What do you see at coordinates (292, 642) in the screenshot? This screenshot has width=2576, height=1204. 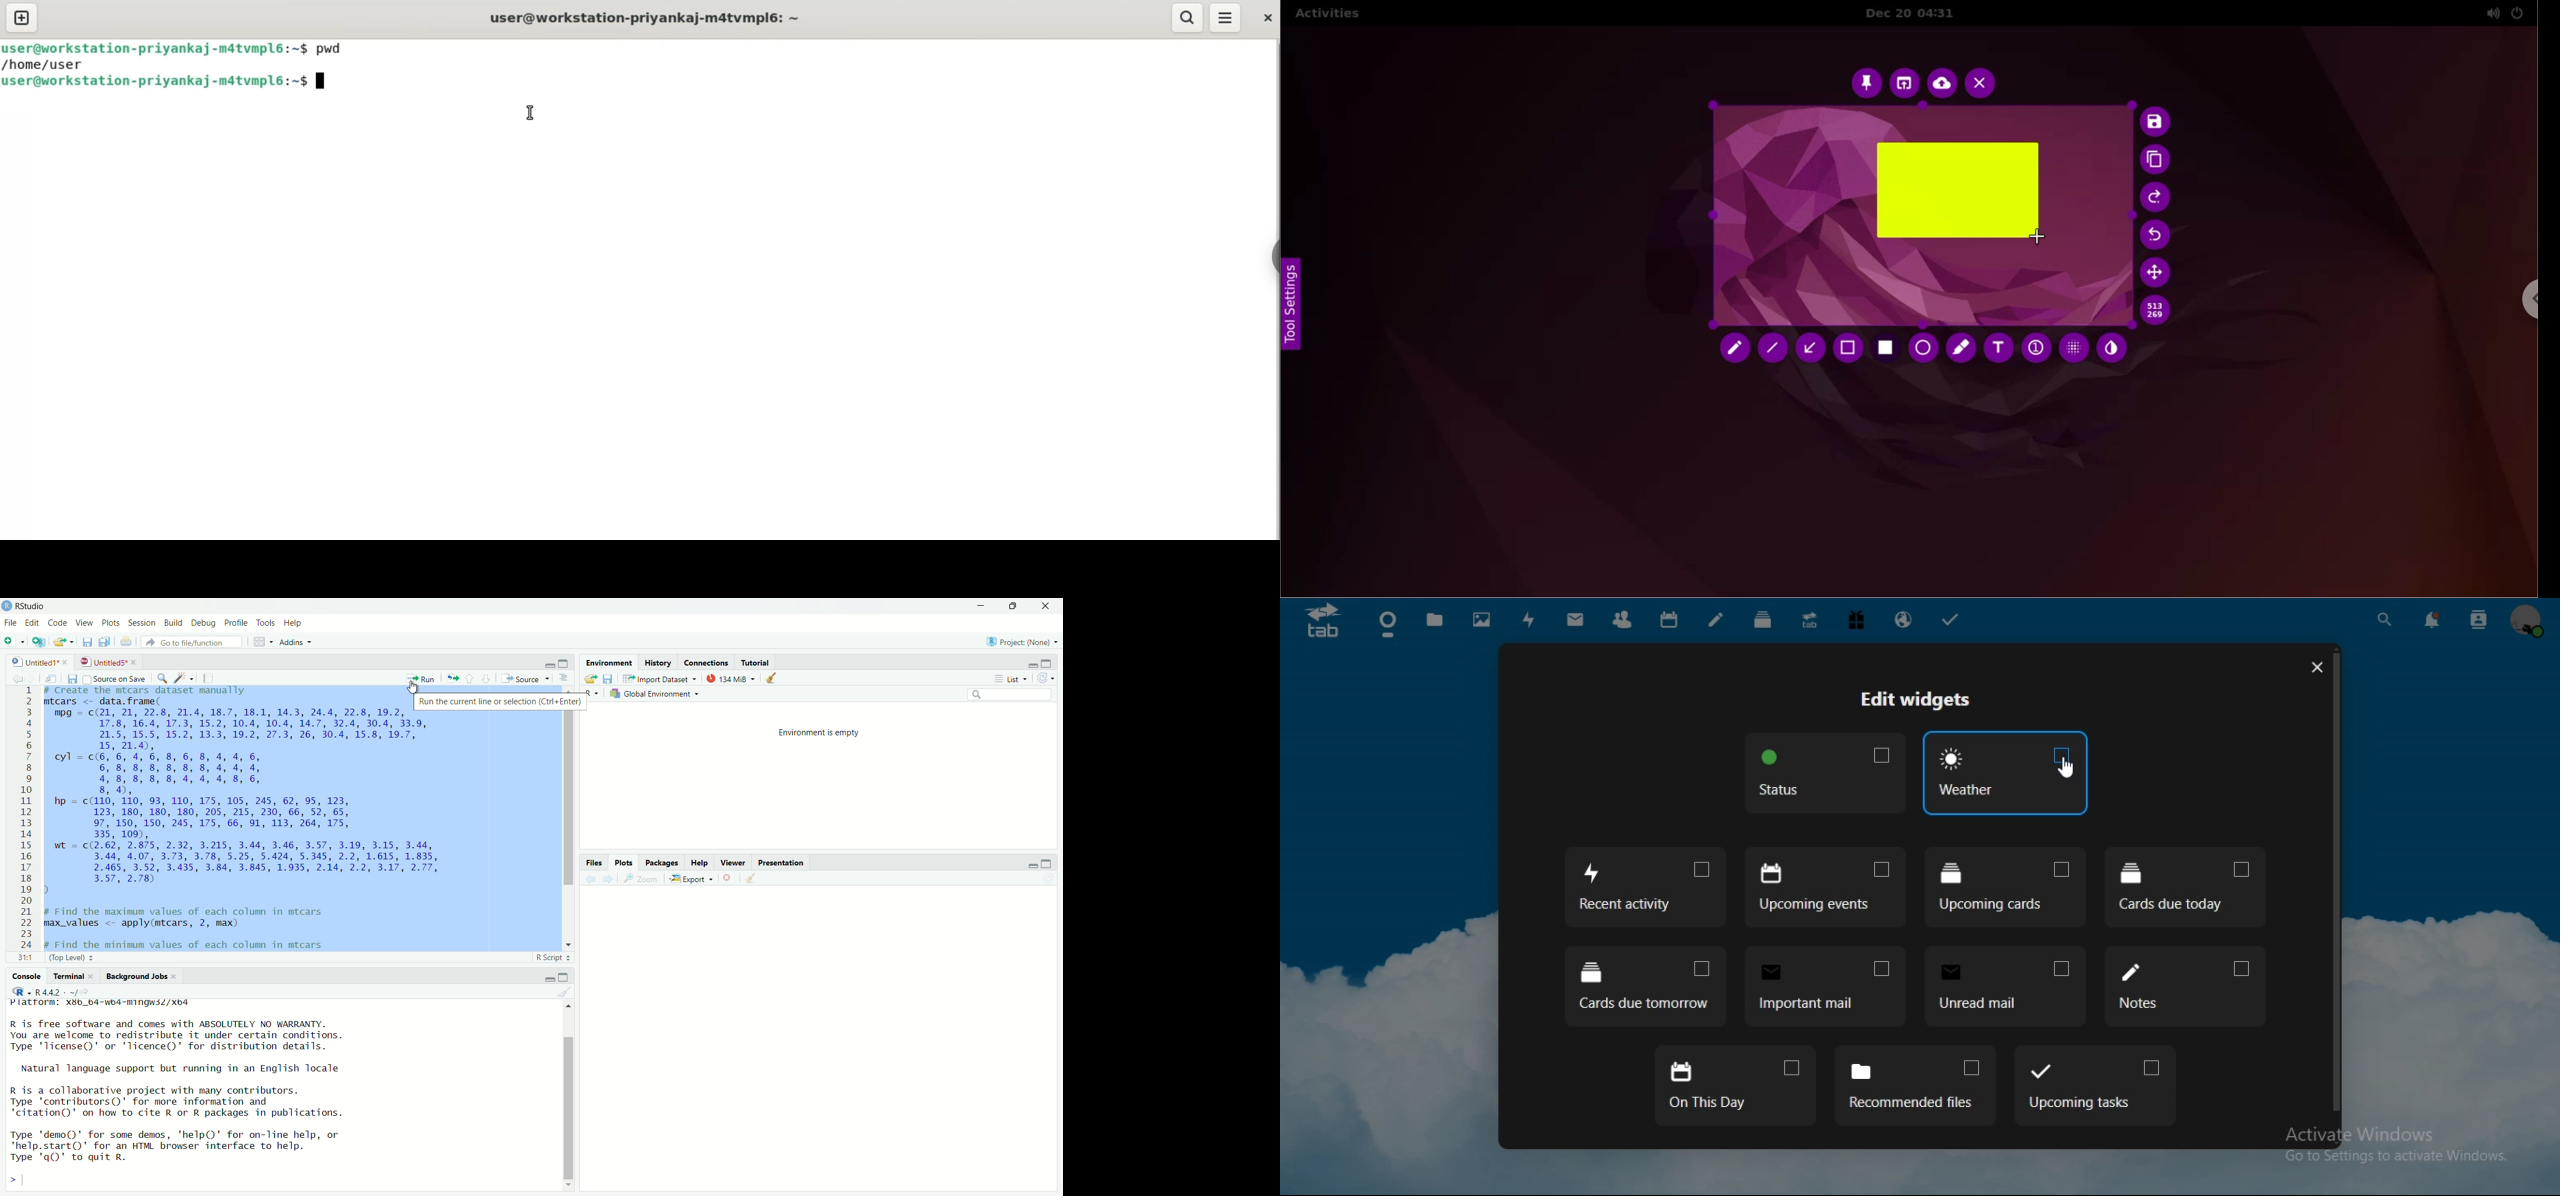 I see `+ Addins +` at bounding box center [292, 642].